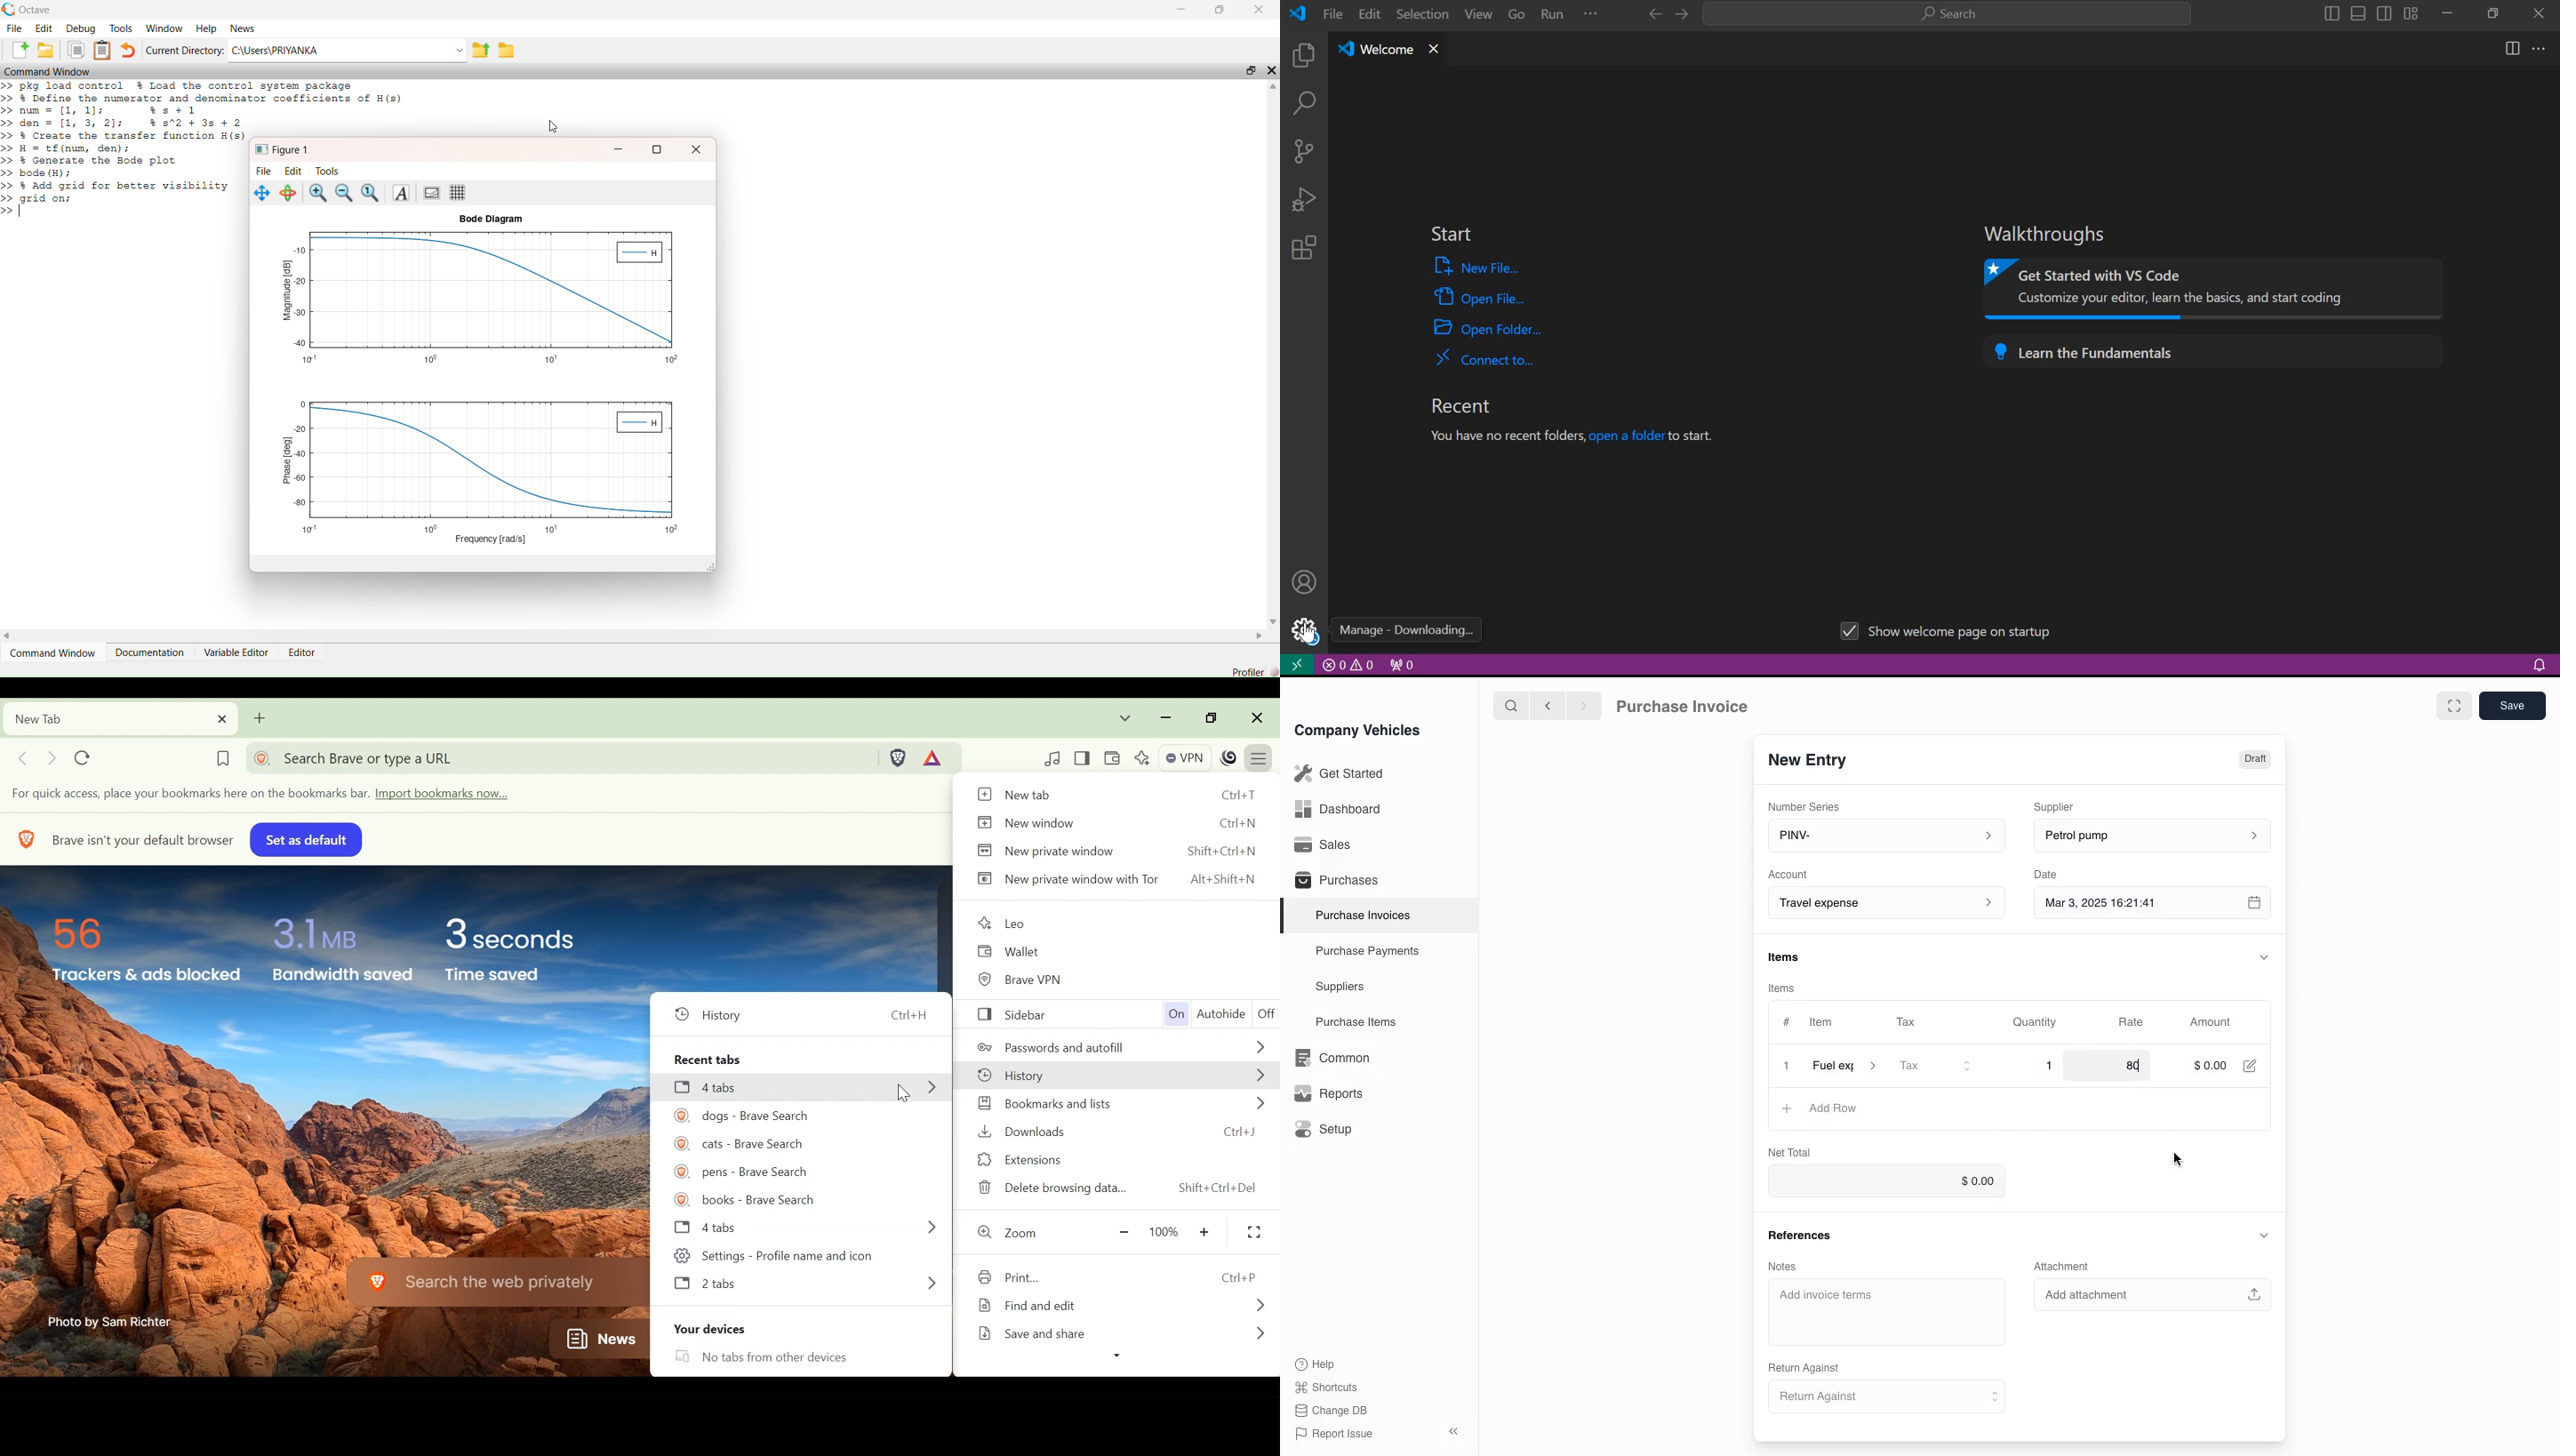  Describe the element at coordinates (1844, 1068) in the screenshot. I see `item  ` at that location.